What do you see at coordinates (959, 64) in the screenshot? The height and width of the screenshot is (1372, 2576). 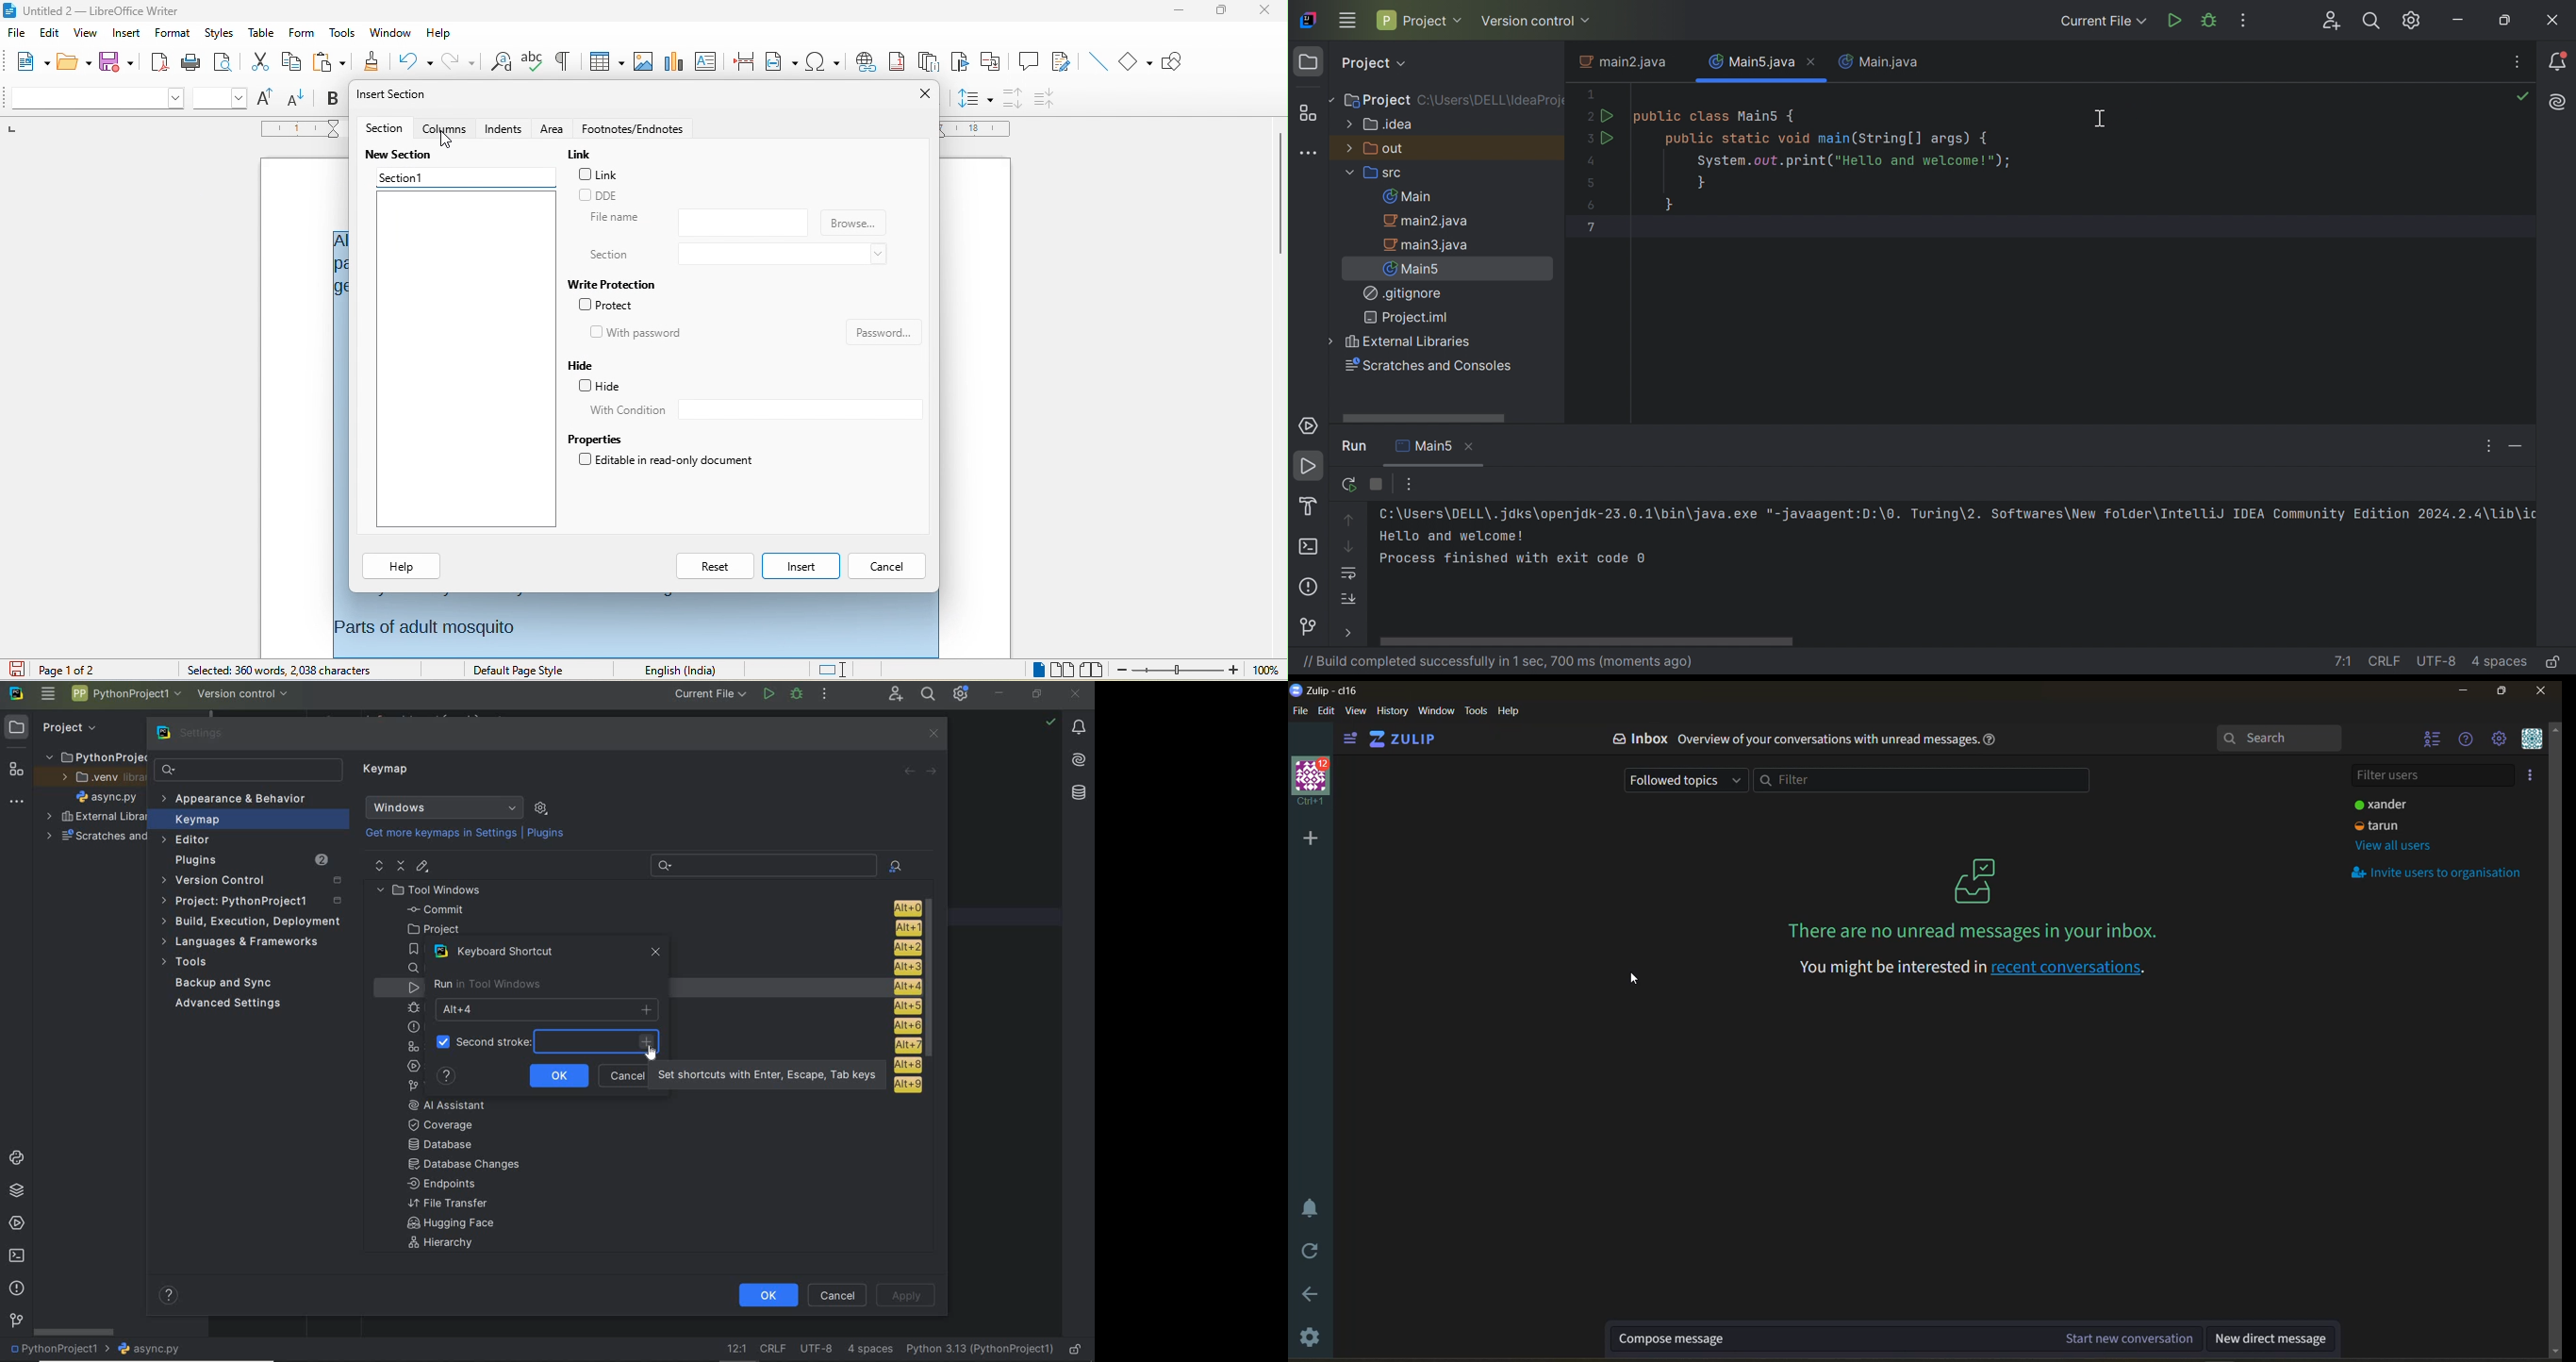 I see `bookmark` at bounding box center [959, 64].